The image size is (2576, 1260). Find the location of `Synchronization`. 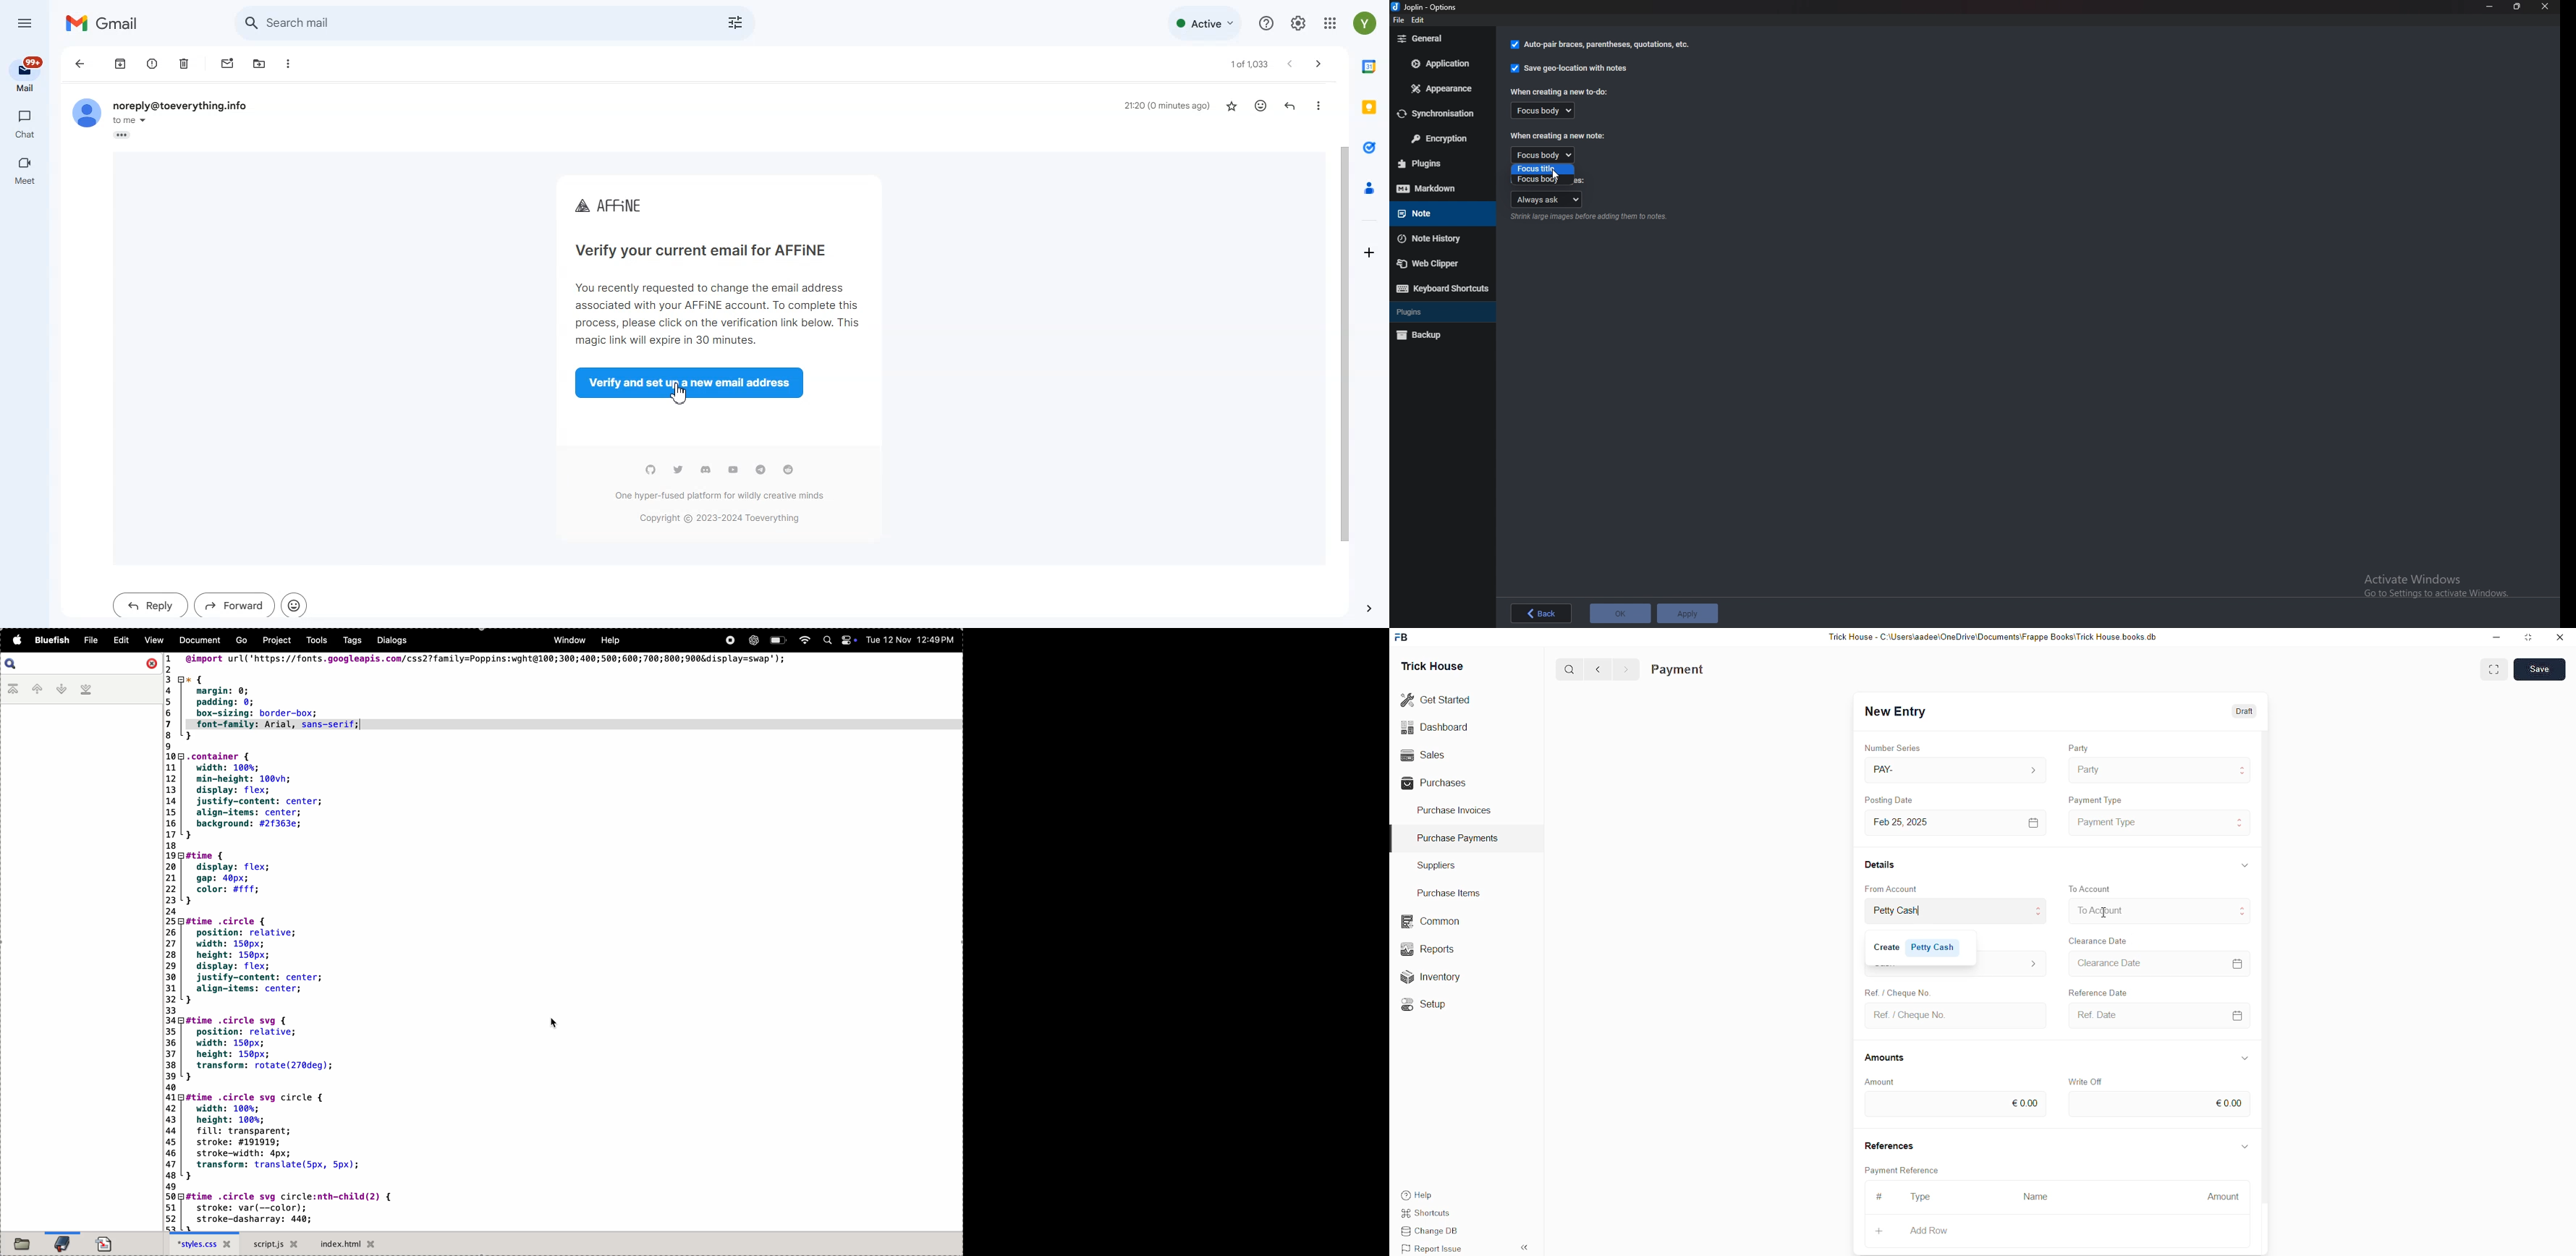

Synchronization is located at coordinates (1439, 114).